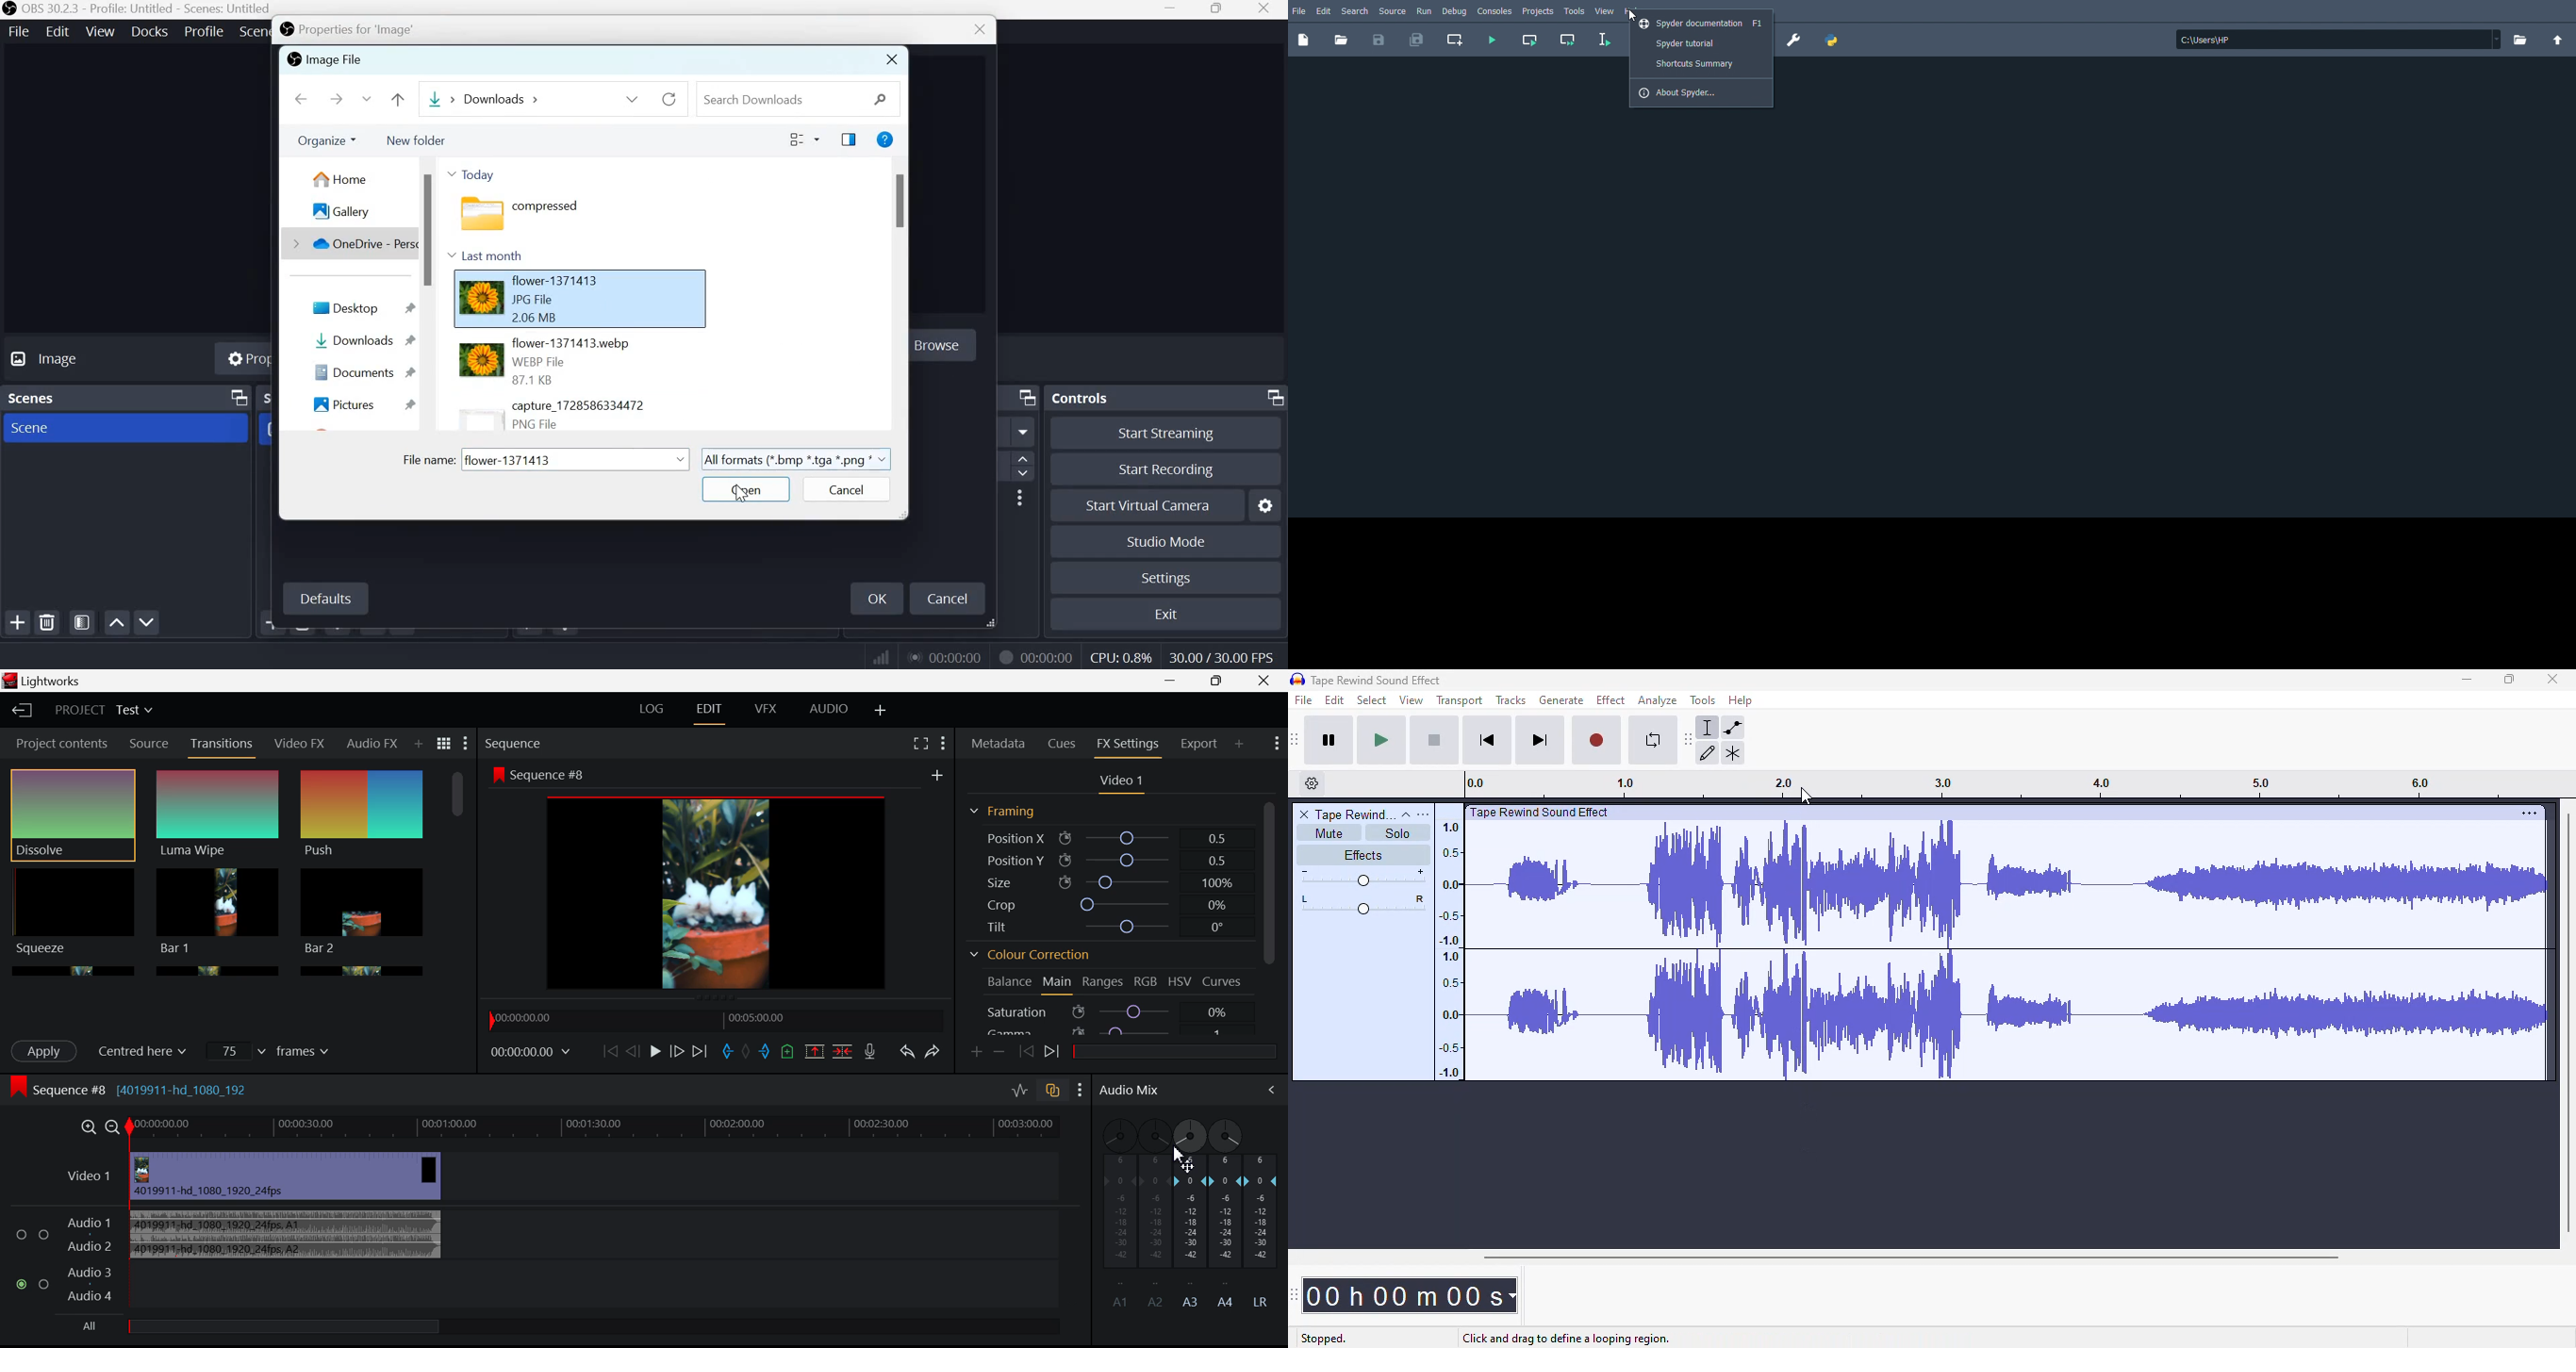  I want to click on Shortcuts summary, so click(1692, 65).